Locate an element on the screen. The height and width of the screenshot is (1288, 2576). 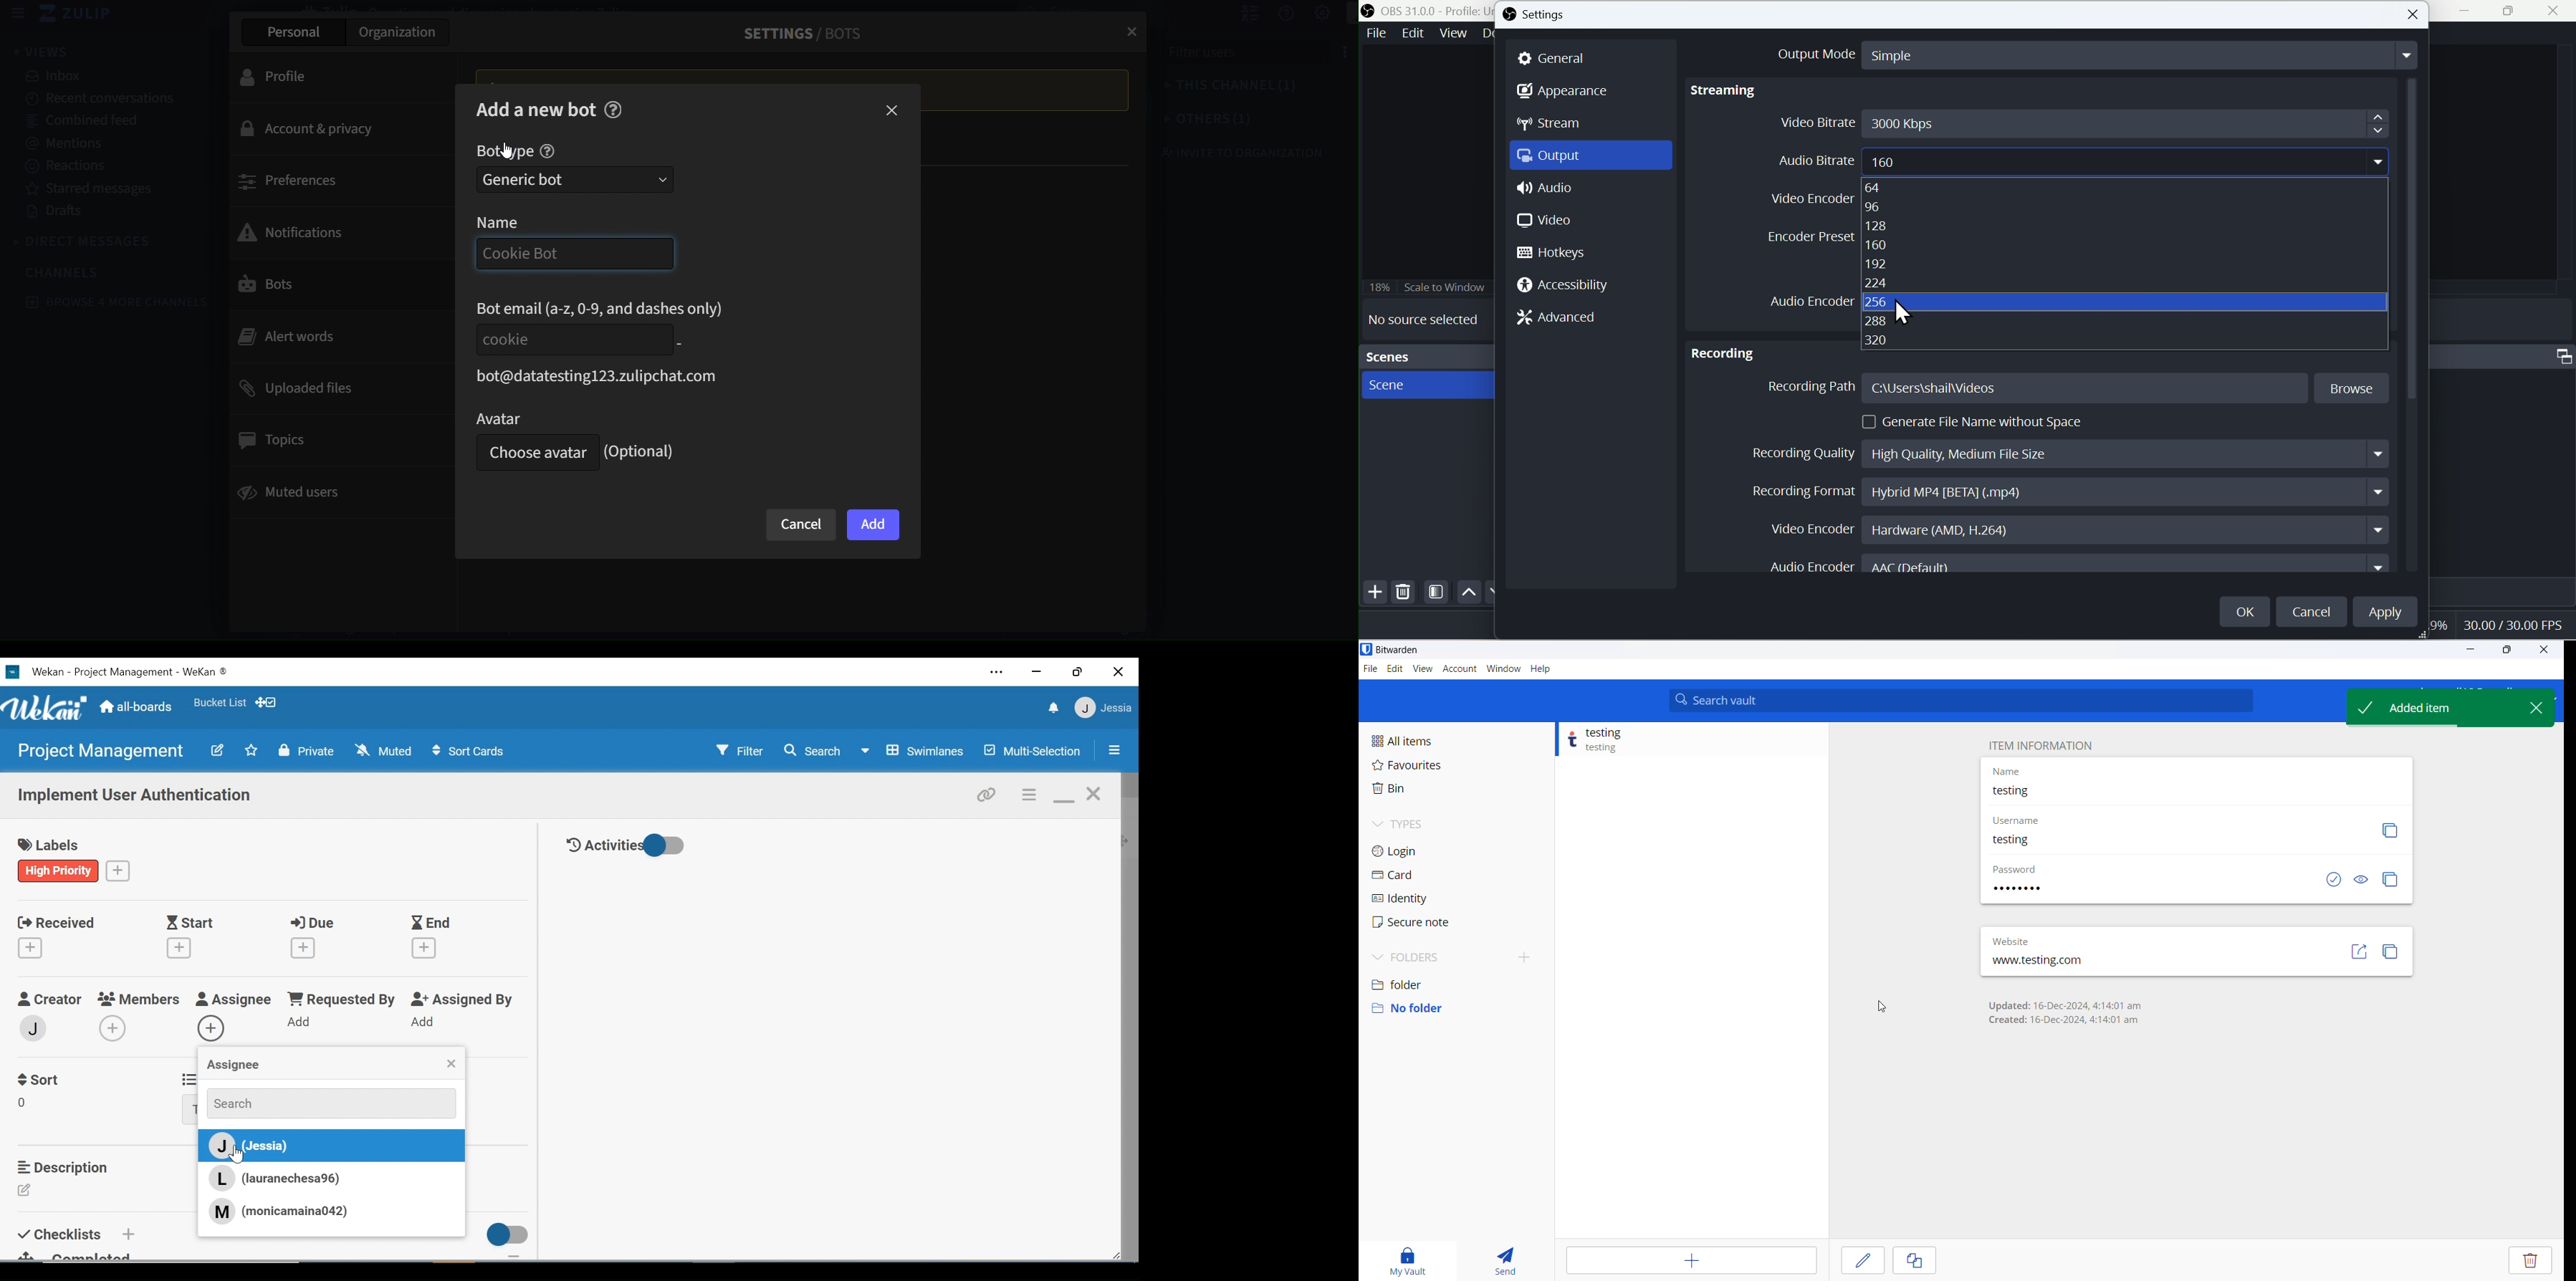
Output is located at coordinates (1595, 159).